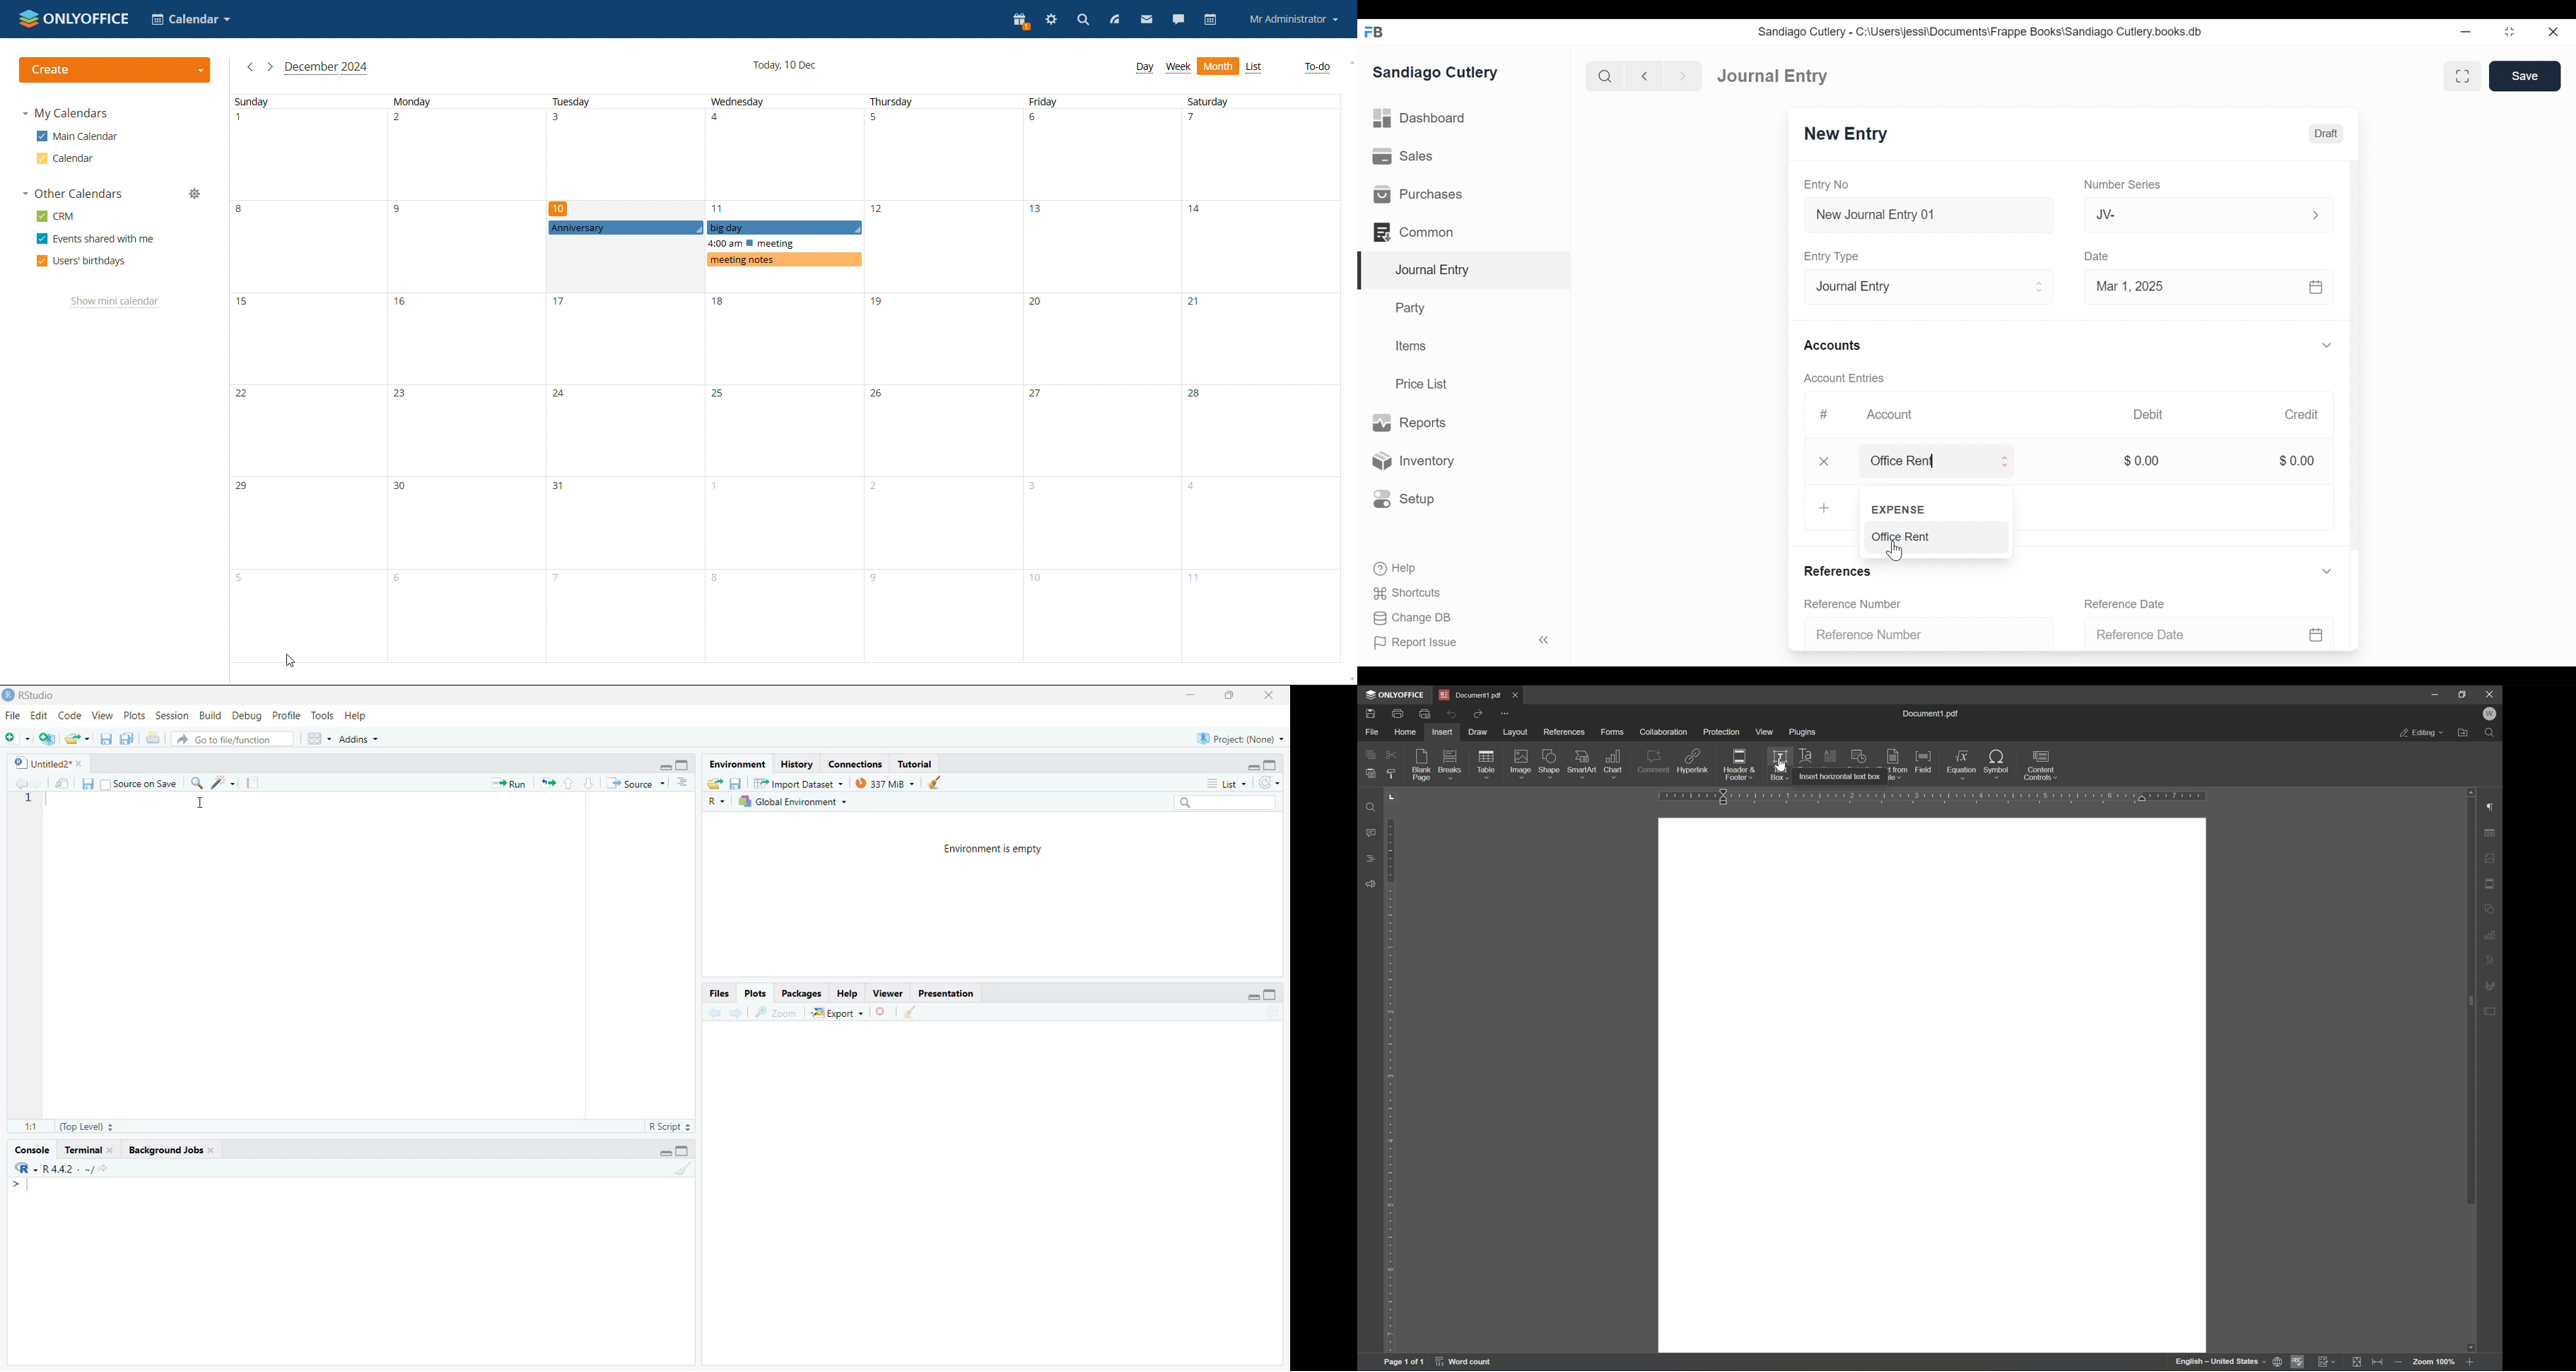 This screenshot has width=2576, height=1372. What do you see at coordinates (11, 715) in the screenshot?
I see `File` at bounding box center [11, 715].